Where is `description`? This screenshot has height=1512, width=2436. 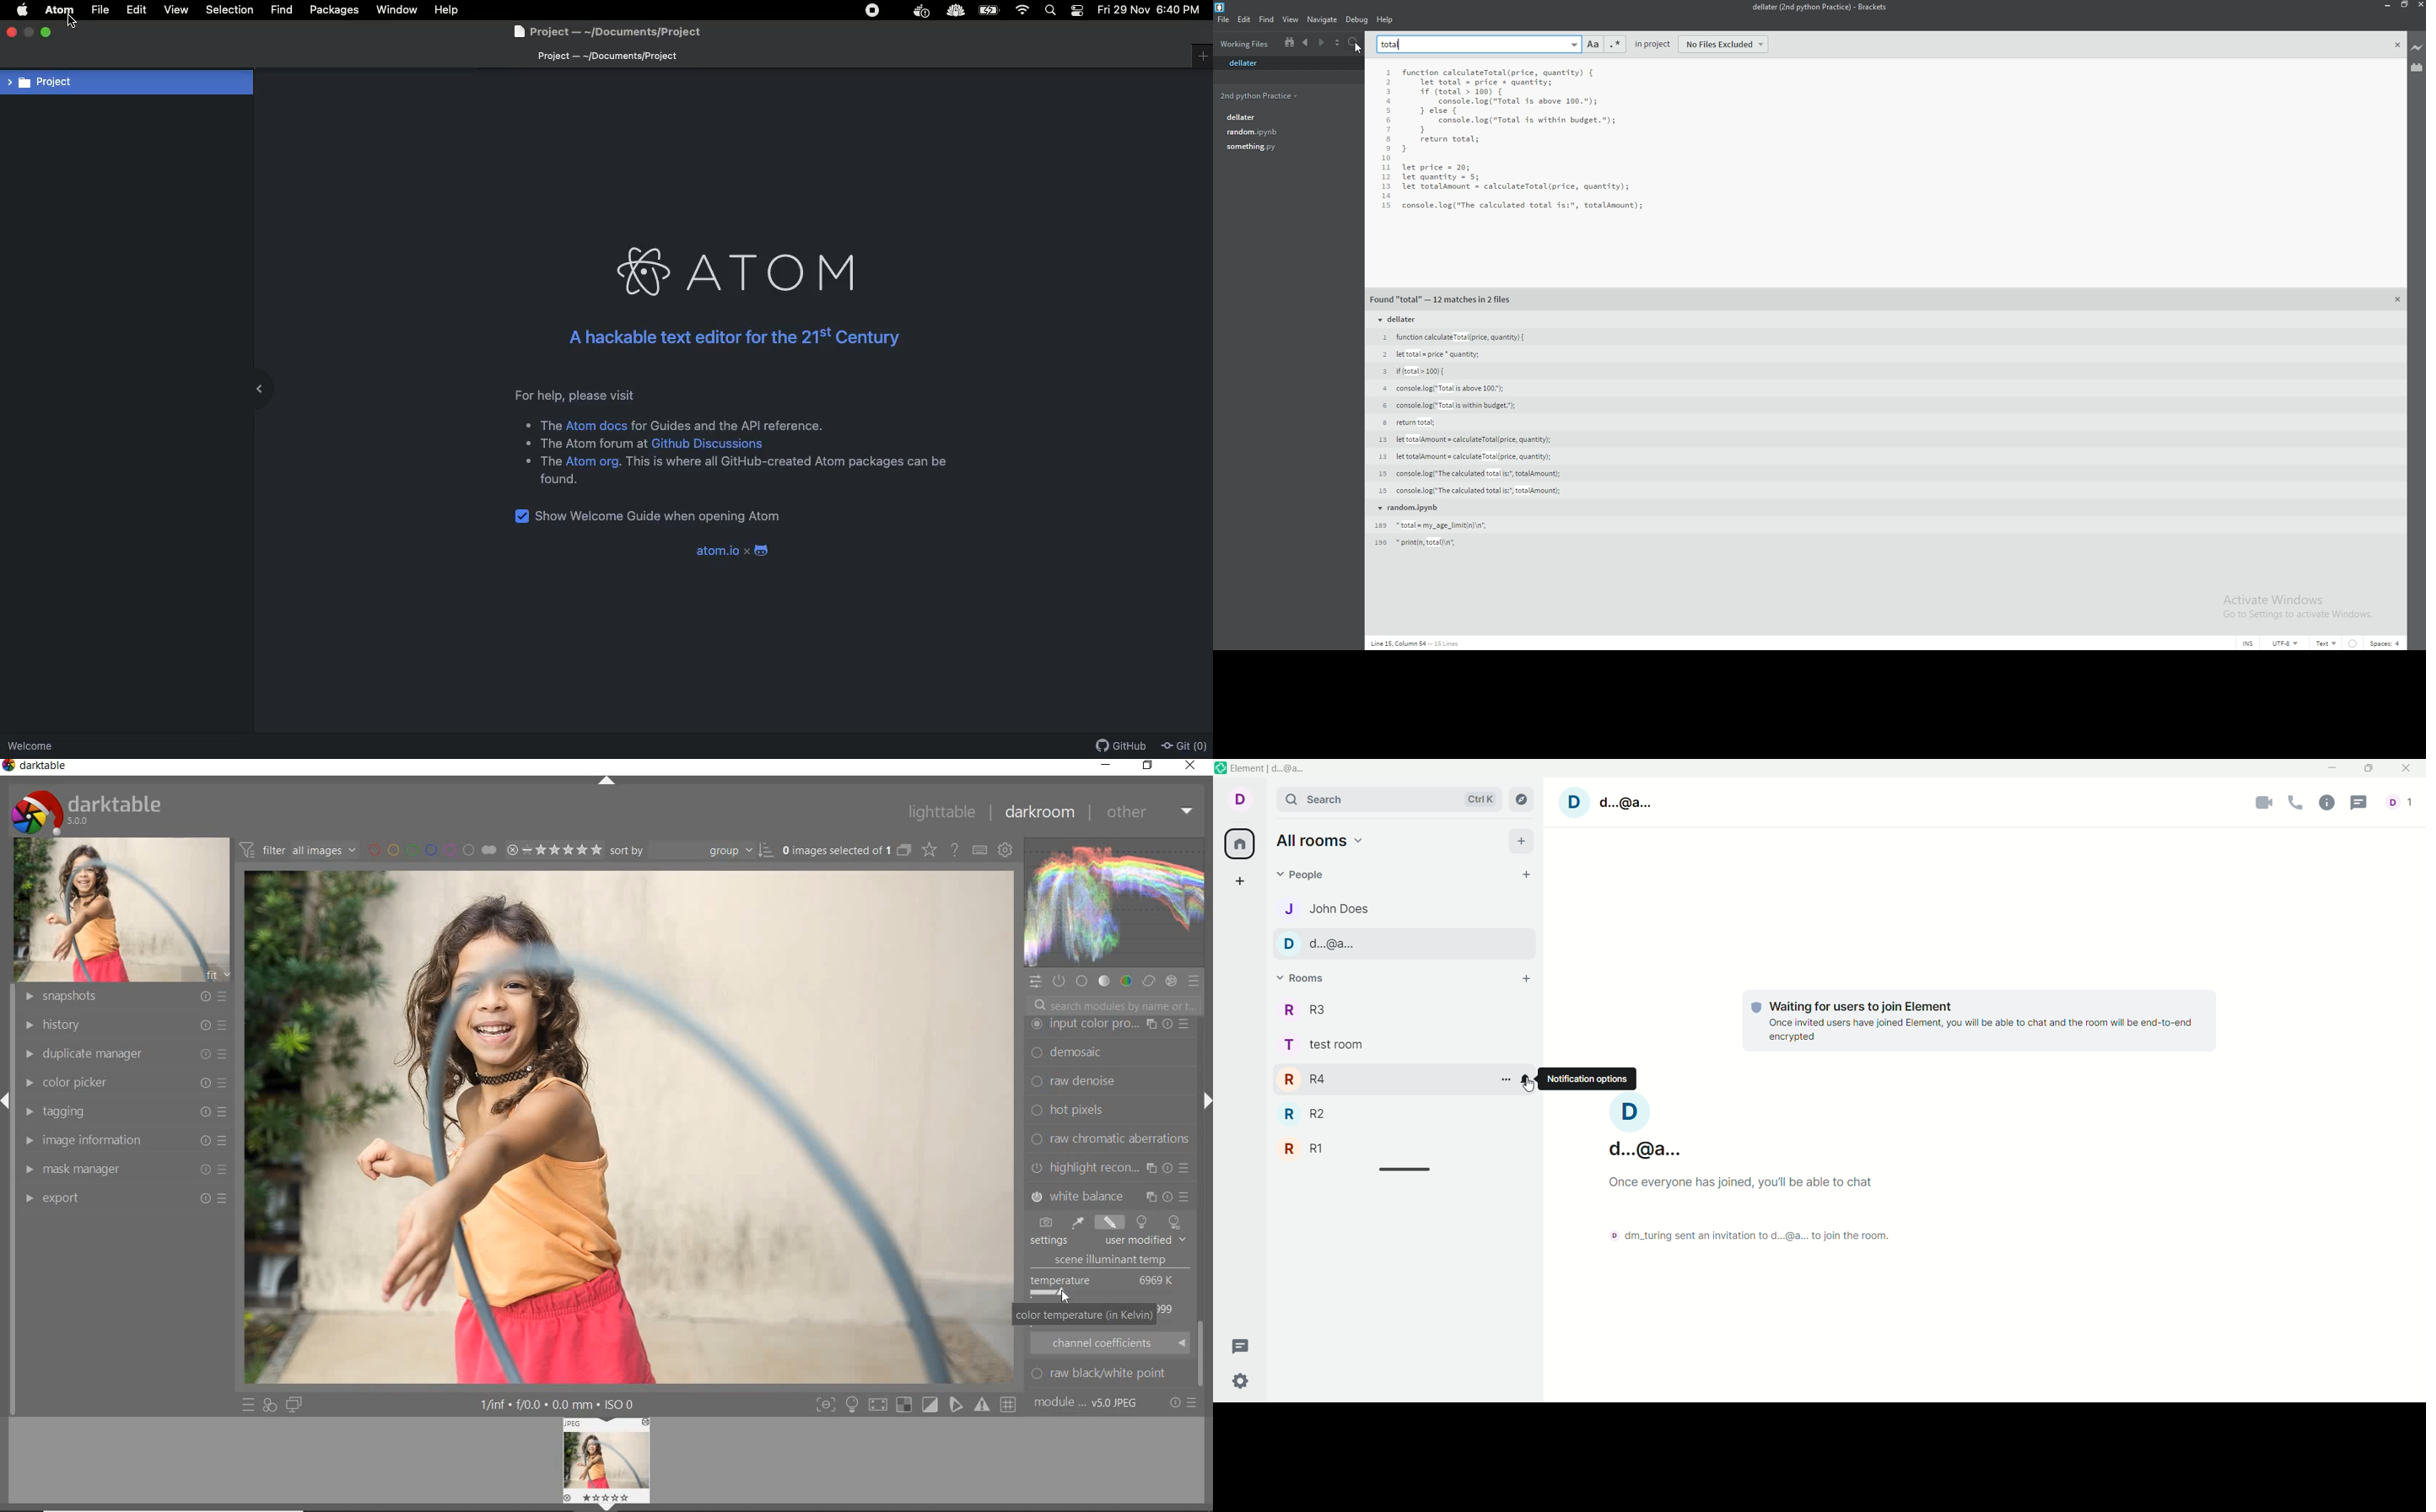 description is located at coordinates (559, 480).